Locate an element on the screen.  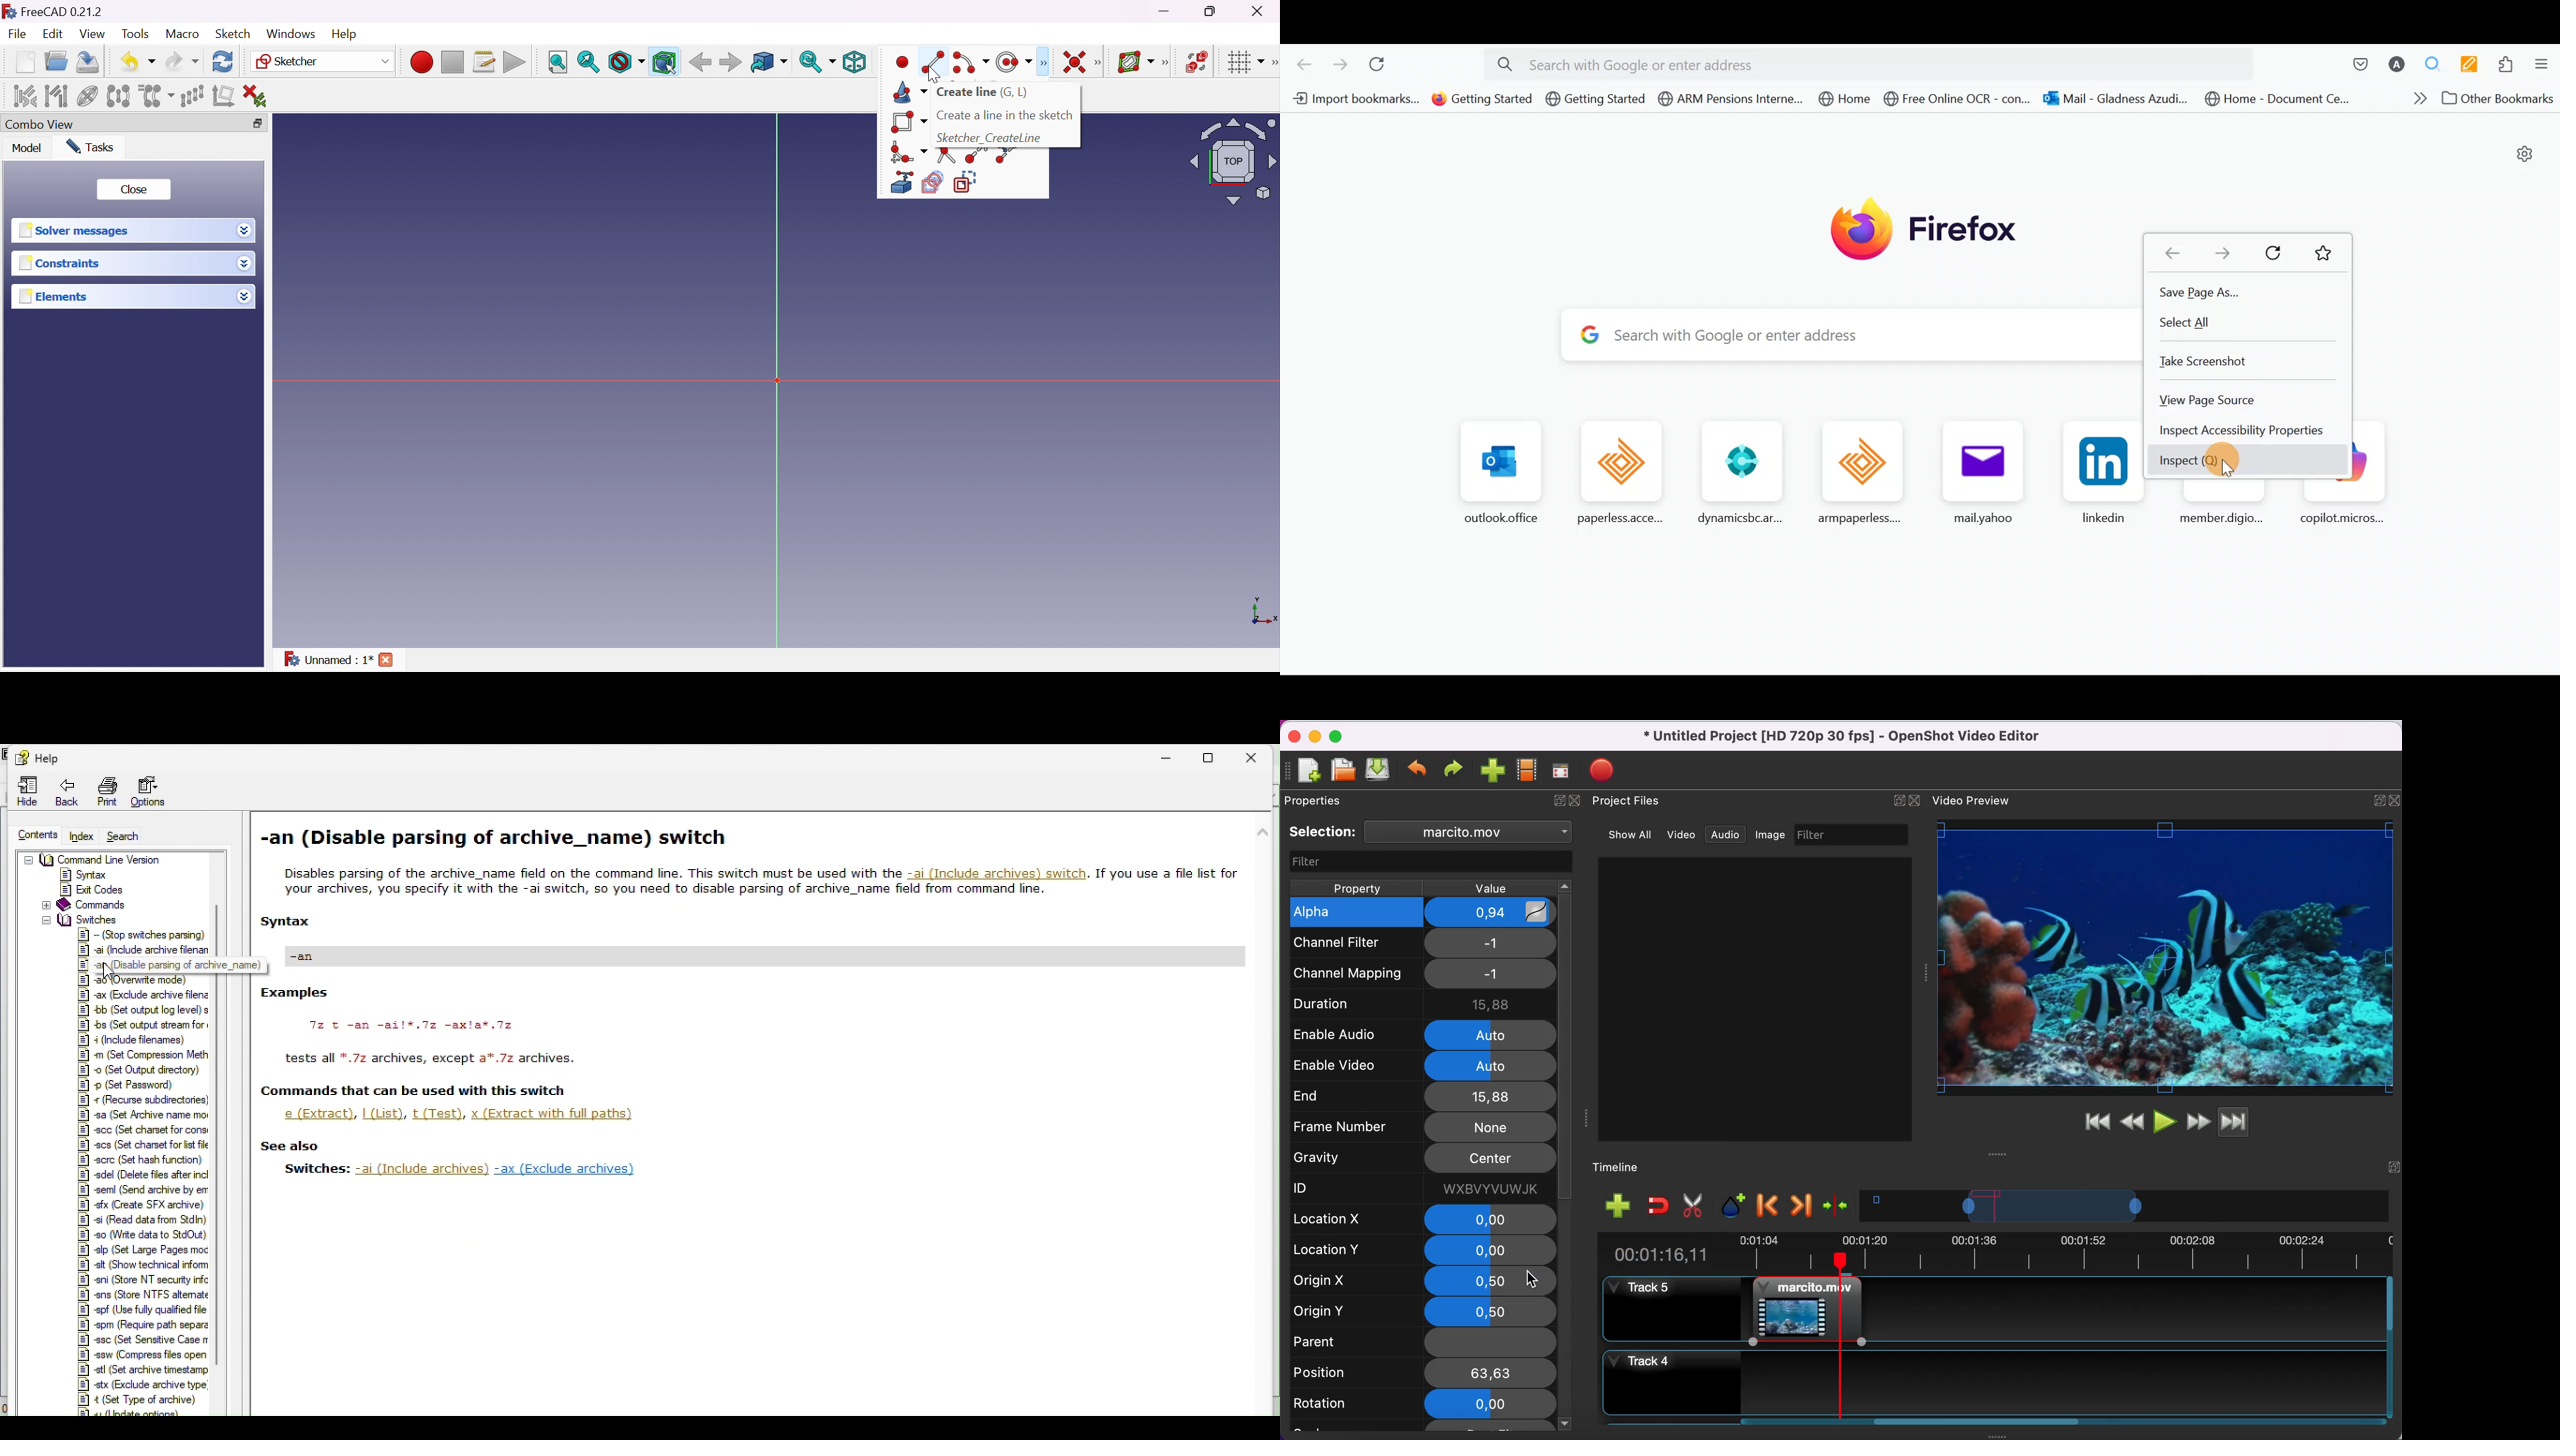
|E] 9 (Set Password) is located at coordinates (133, 1085).